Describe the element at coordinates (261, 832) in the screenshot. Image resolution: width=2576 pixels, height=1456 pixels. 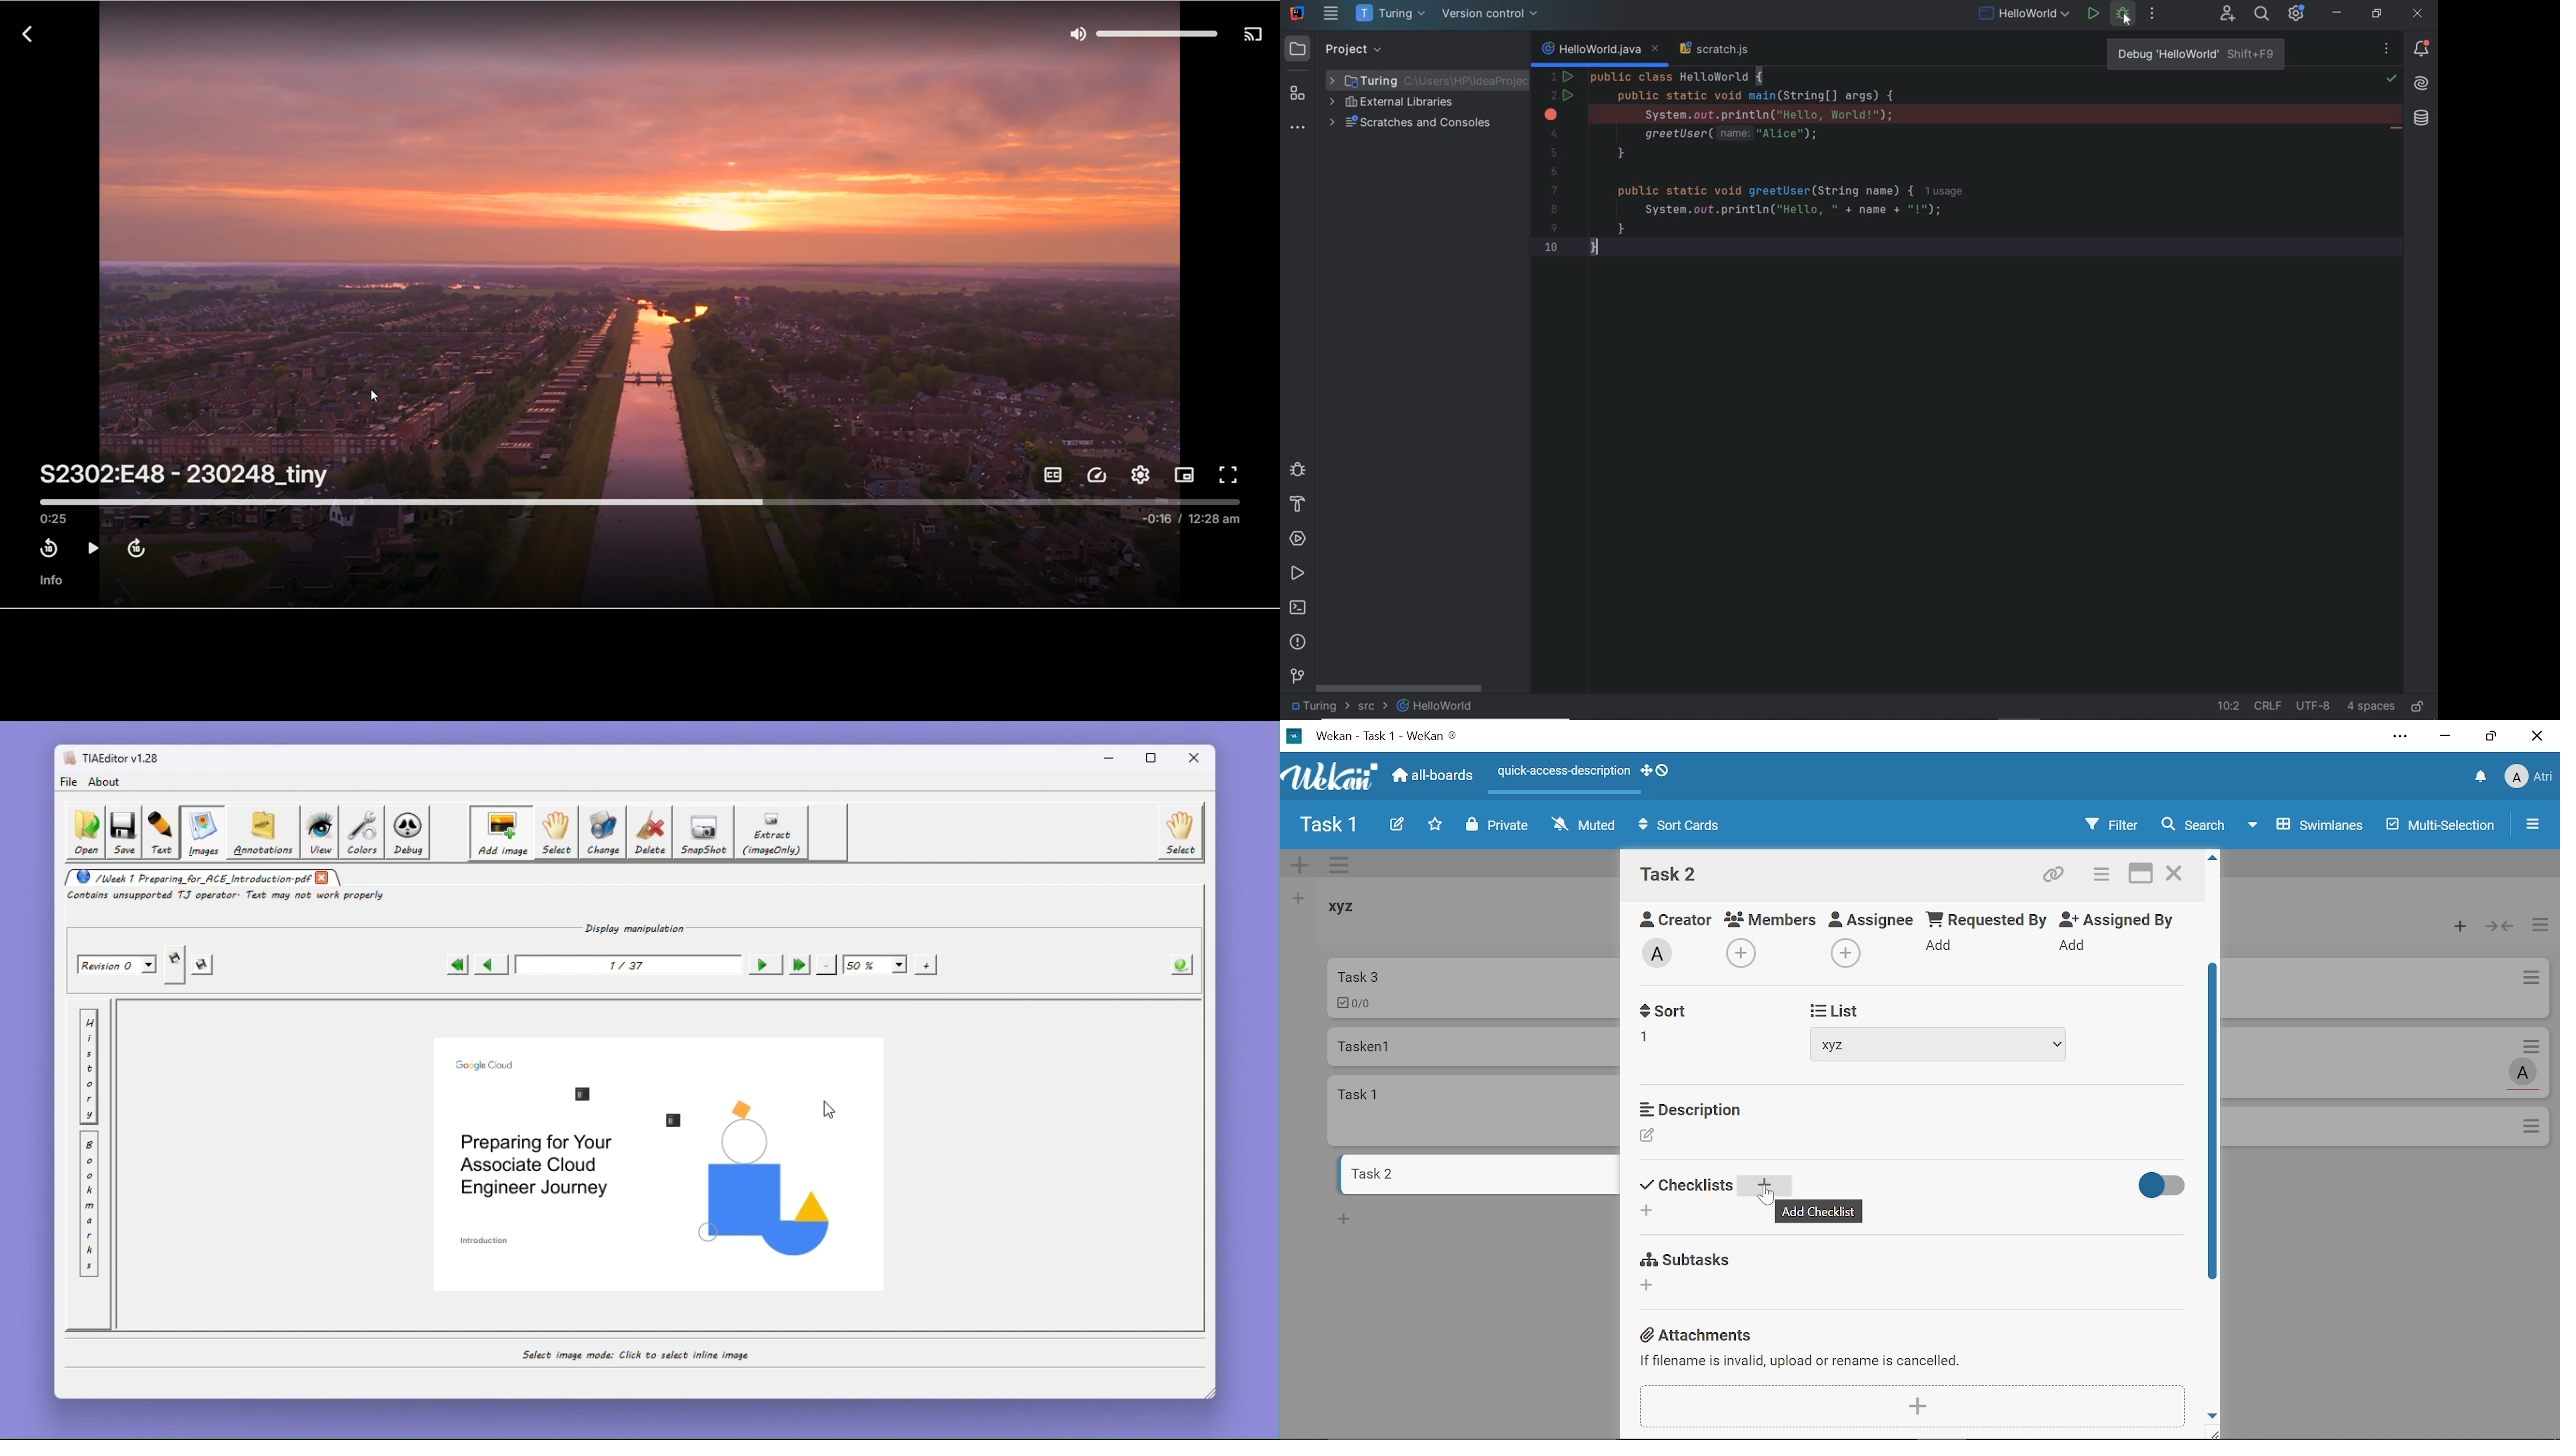
I see `Annotations ` at that location.